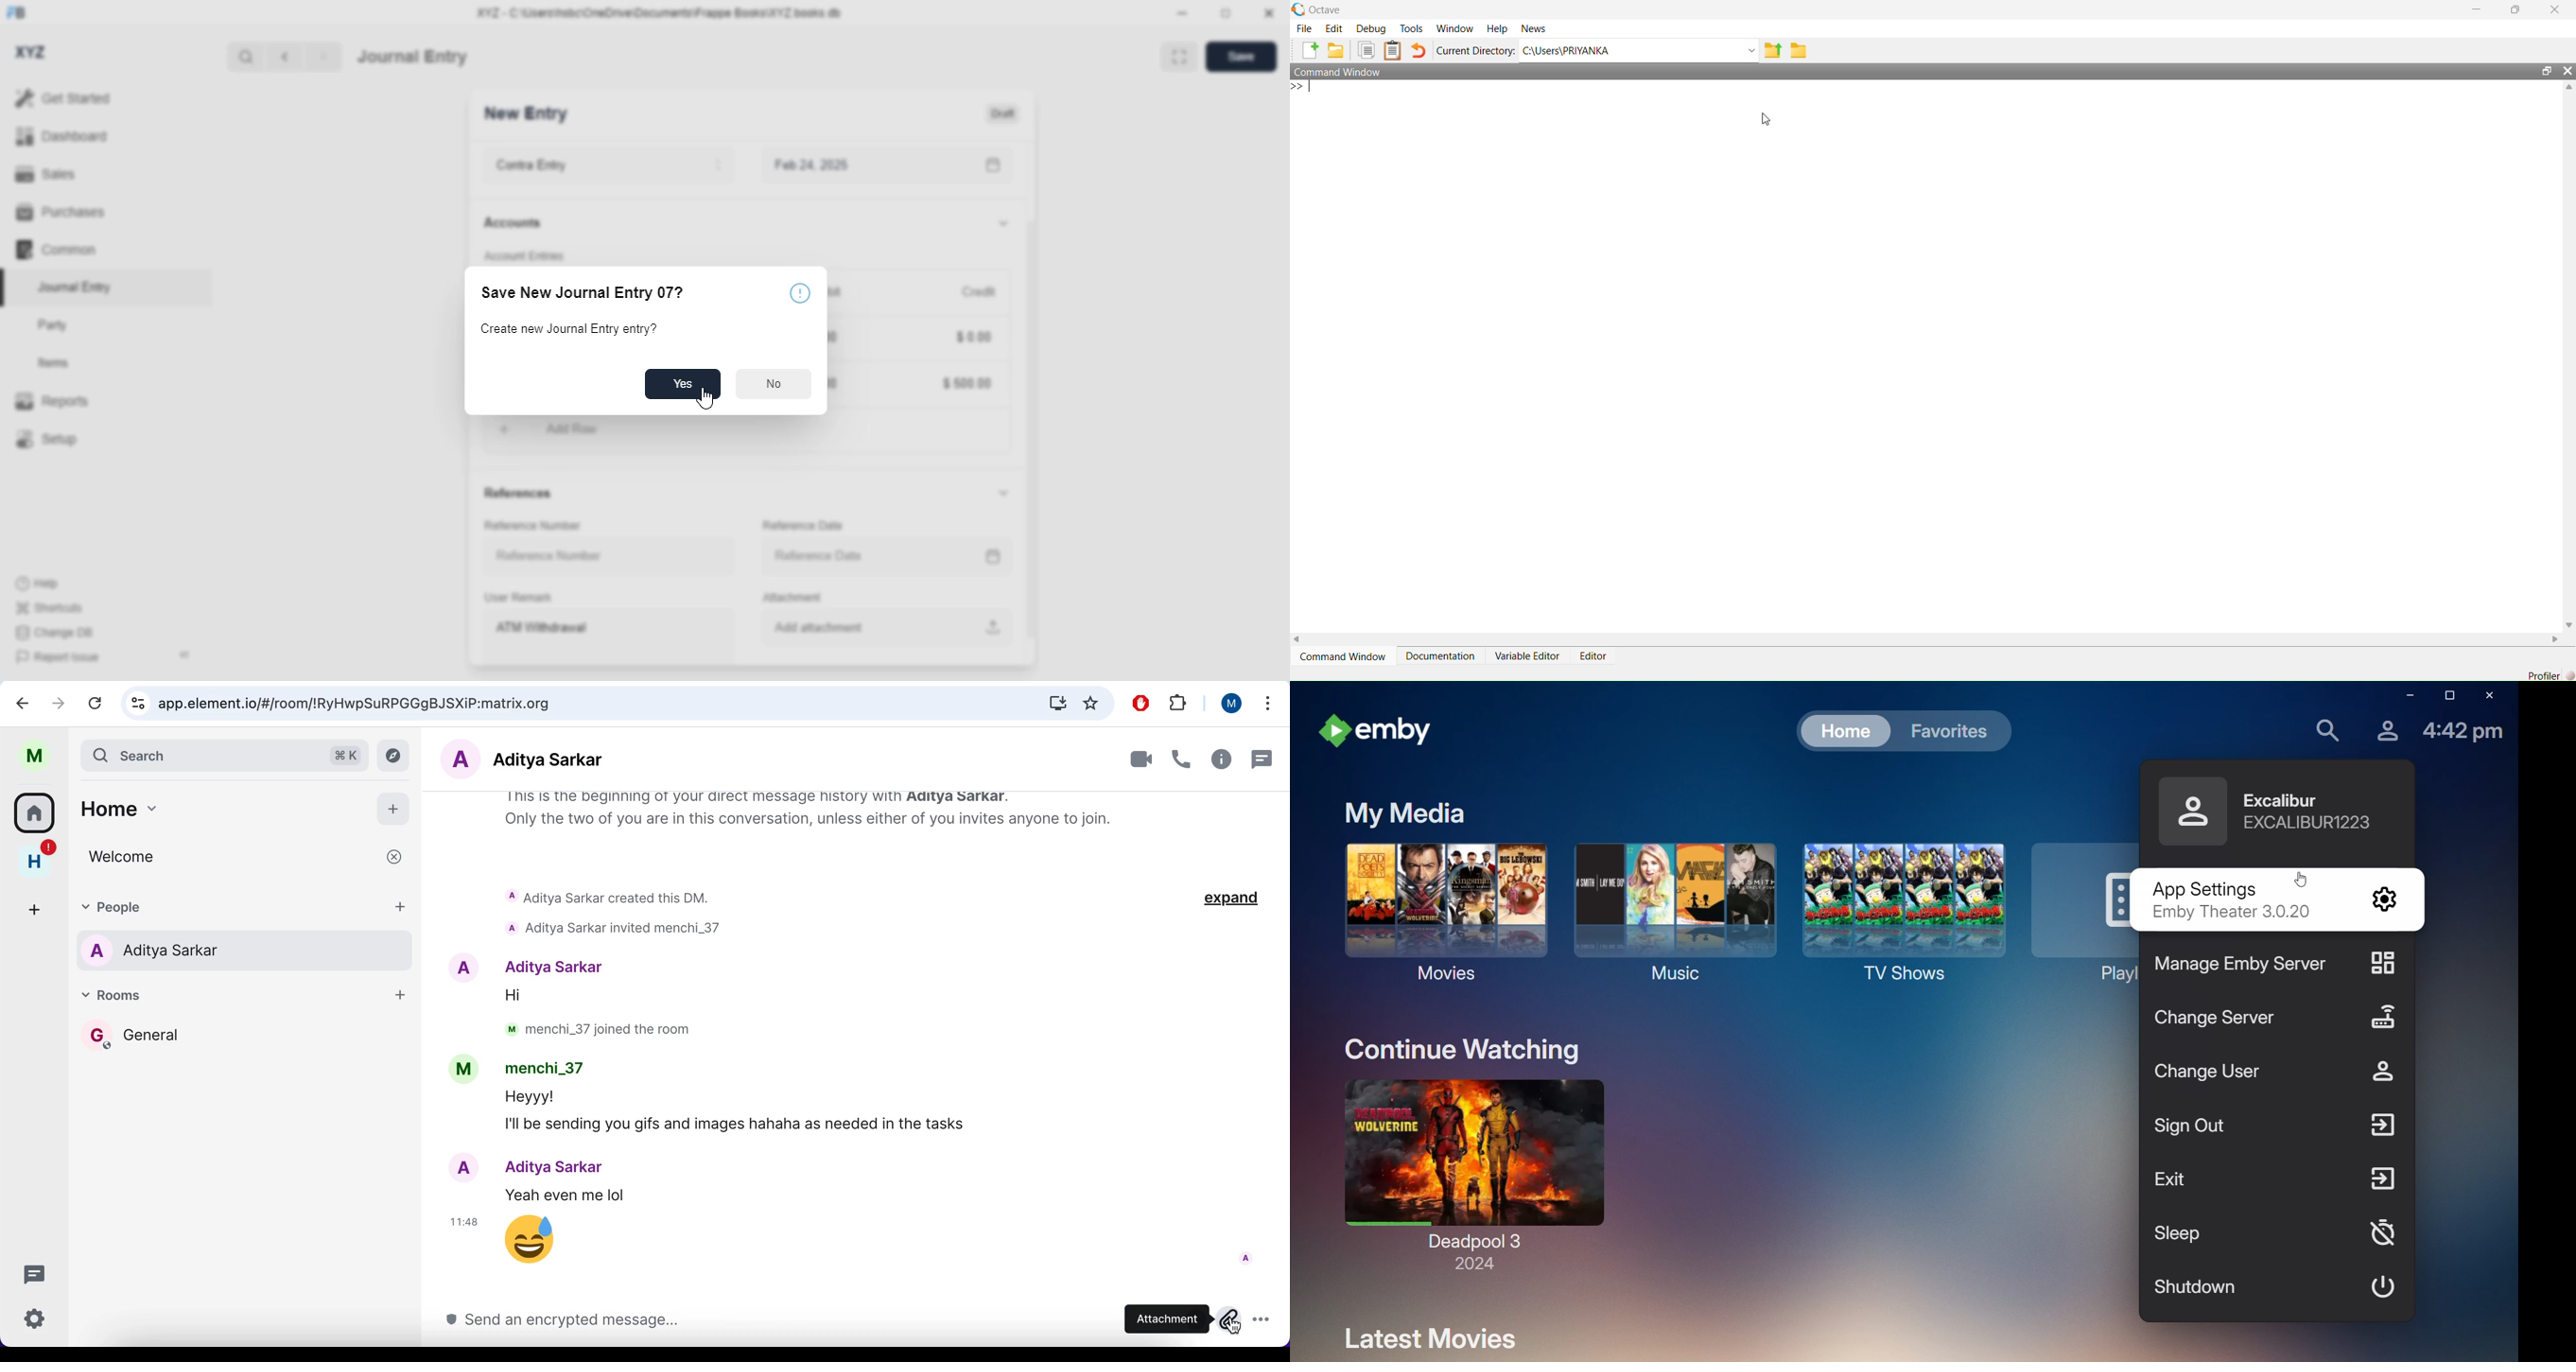 This screenshot has width=2576, height=1372. What do you see at coordinates (21, 705) in the screenshot?
I see `backward` at bounding box center [21, 705].